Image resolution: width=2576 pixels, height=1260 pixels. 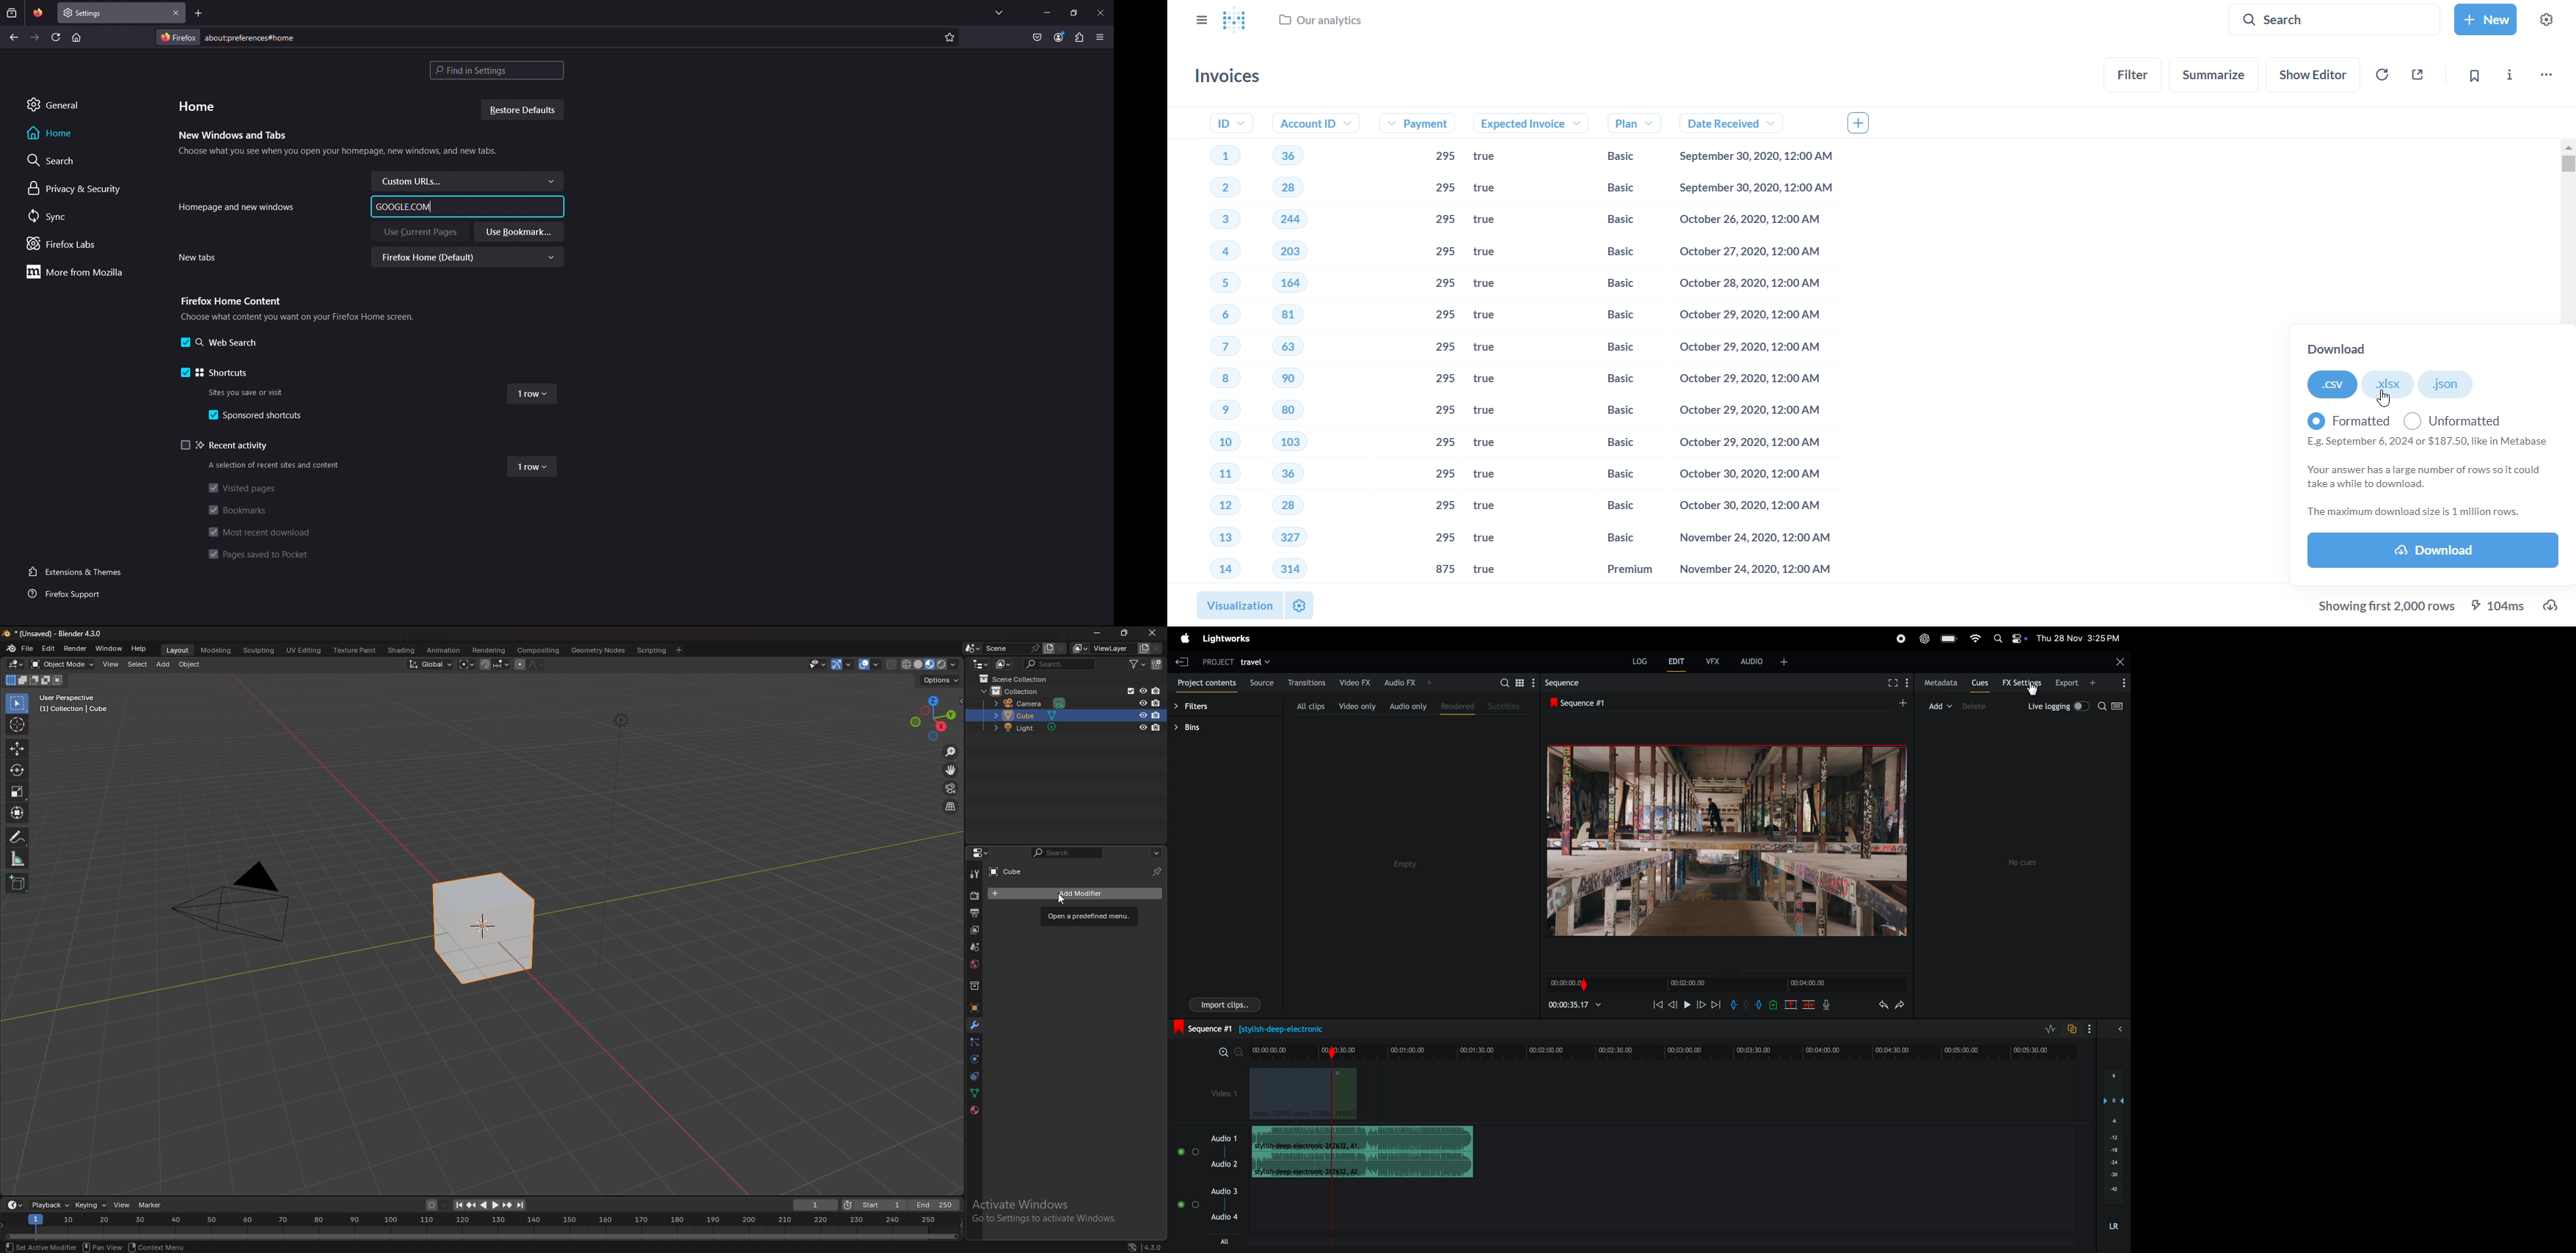 I want to click on Basic, so click(x=1608, y=220).